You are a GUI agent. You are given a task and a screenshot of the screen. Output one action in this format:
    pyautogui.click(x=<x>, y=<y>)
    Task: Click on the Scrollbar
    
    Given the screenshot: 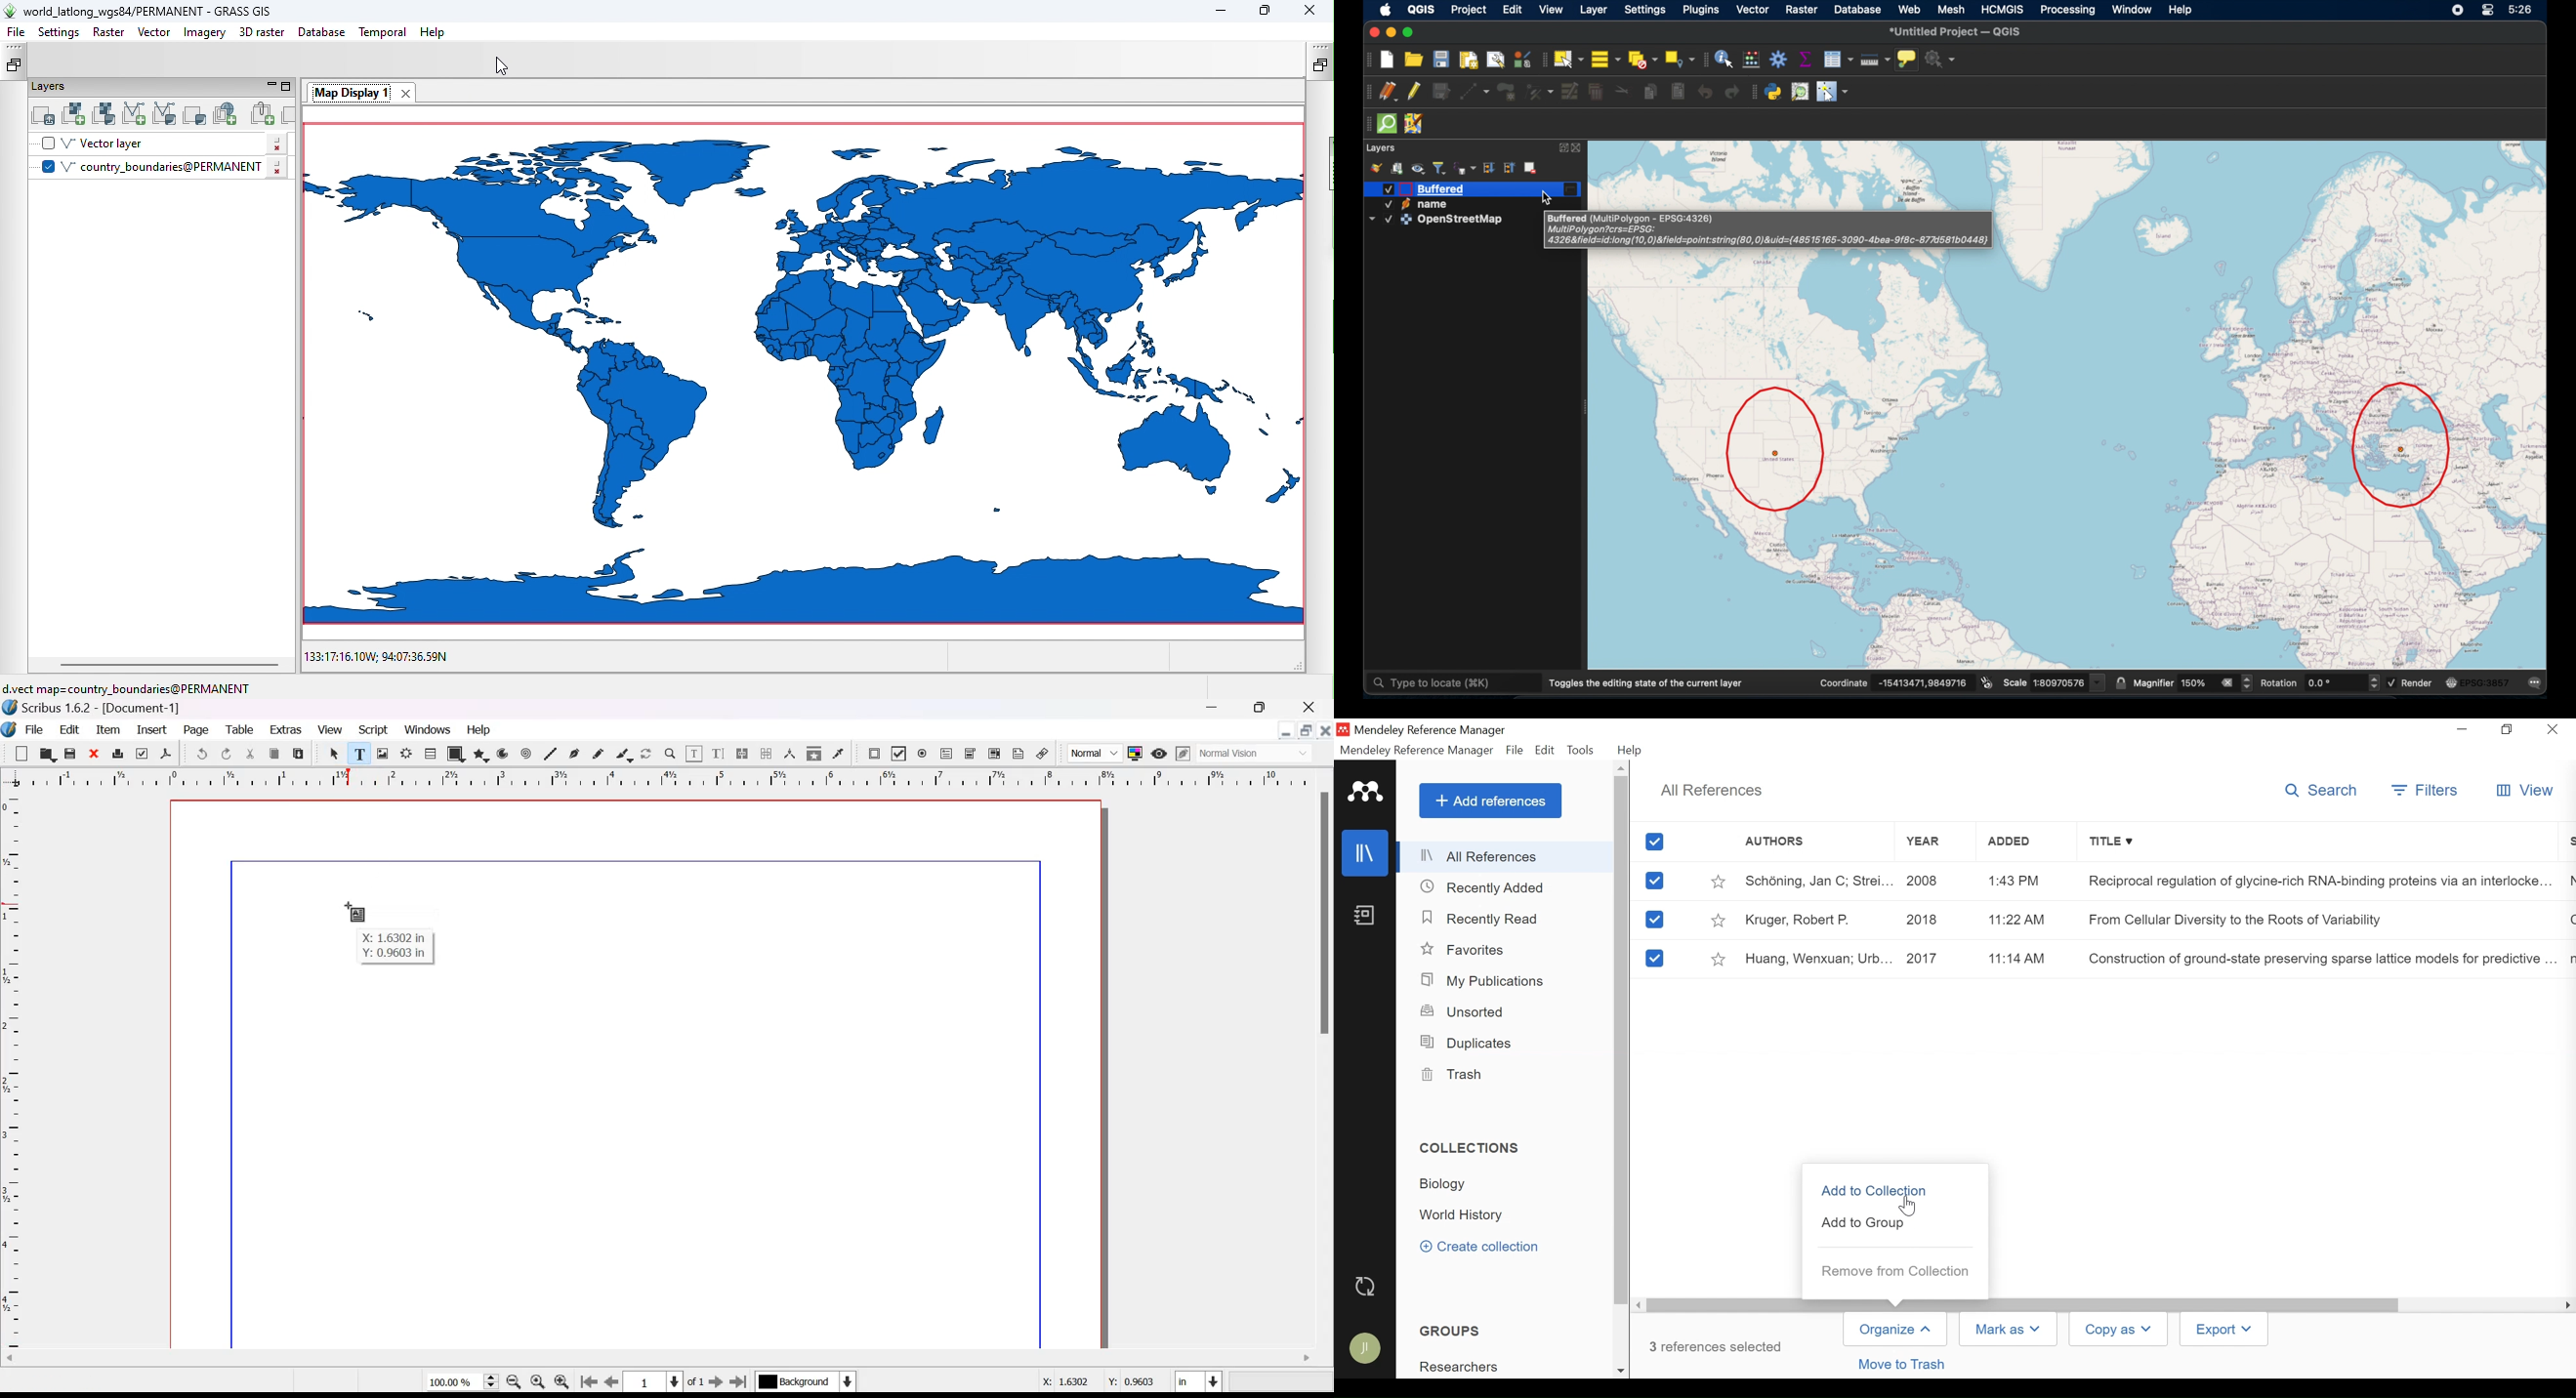 What is the action you would take?
    pyautogui.click(x=1326, y=914)
    